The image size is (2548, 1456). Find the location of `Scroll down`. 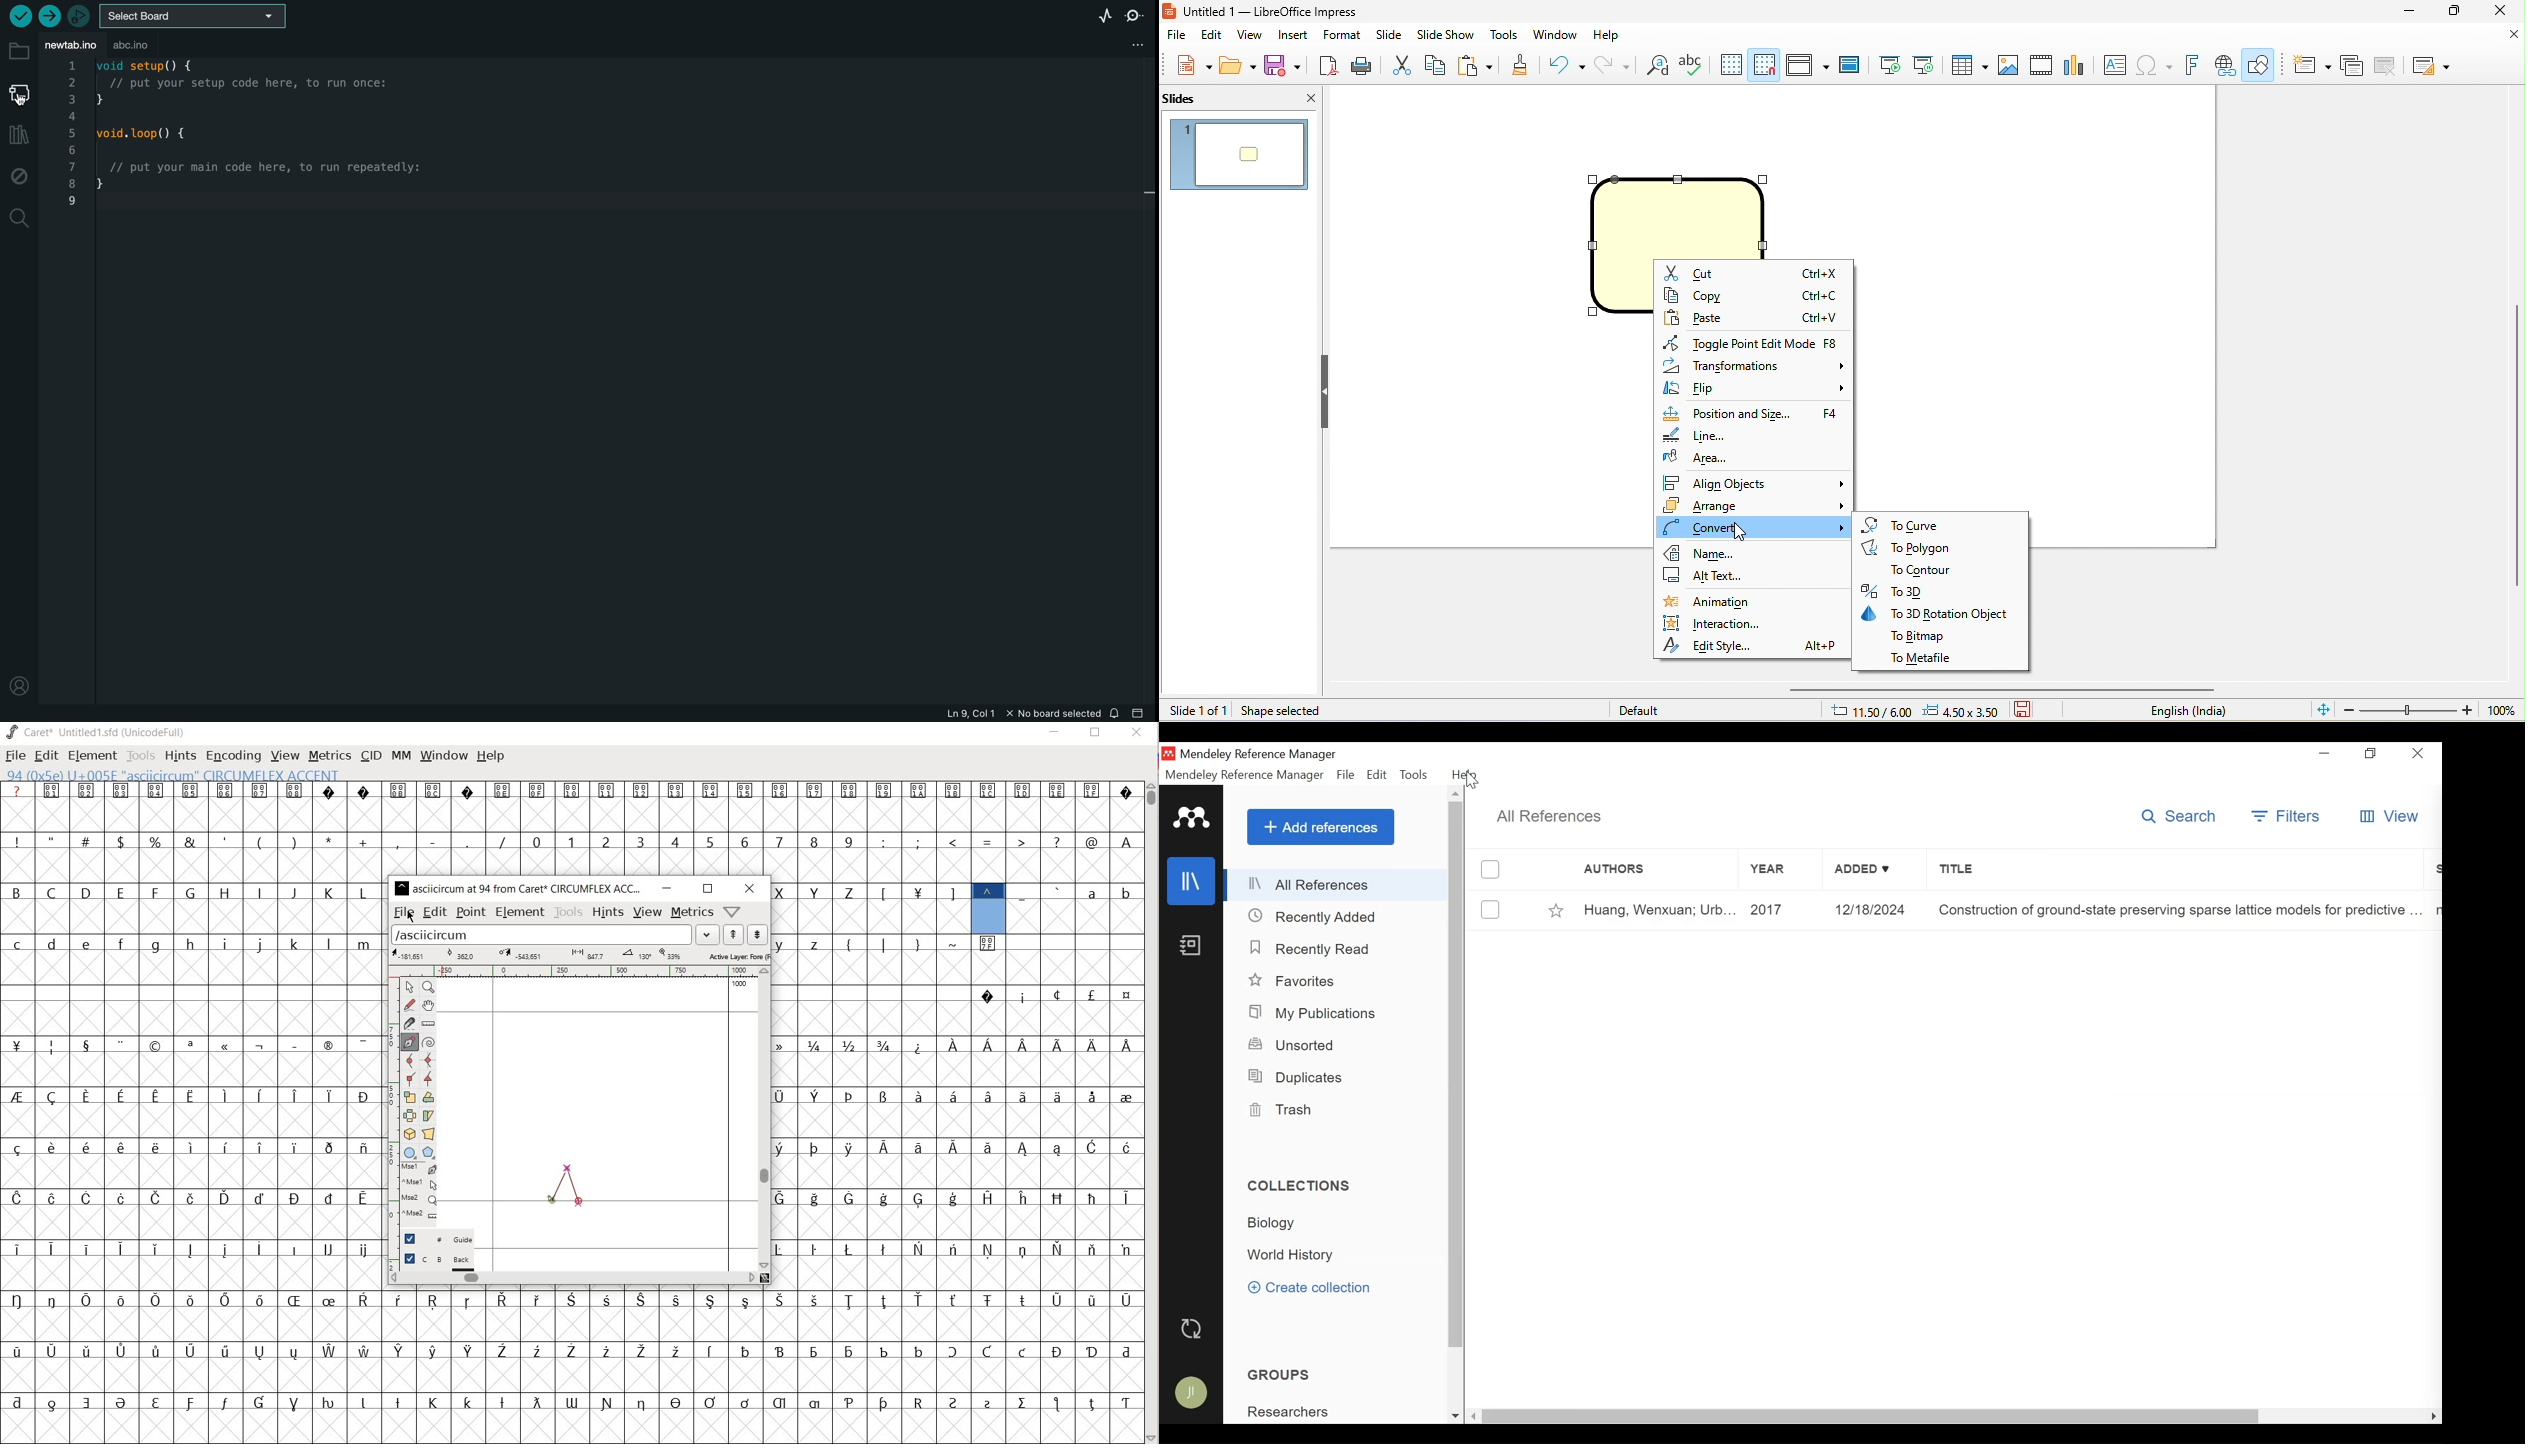

Scroll down is located at coordinates (1452, 1416).